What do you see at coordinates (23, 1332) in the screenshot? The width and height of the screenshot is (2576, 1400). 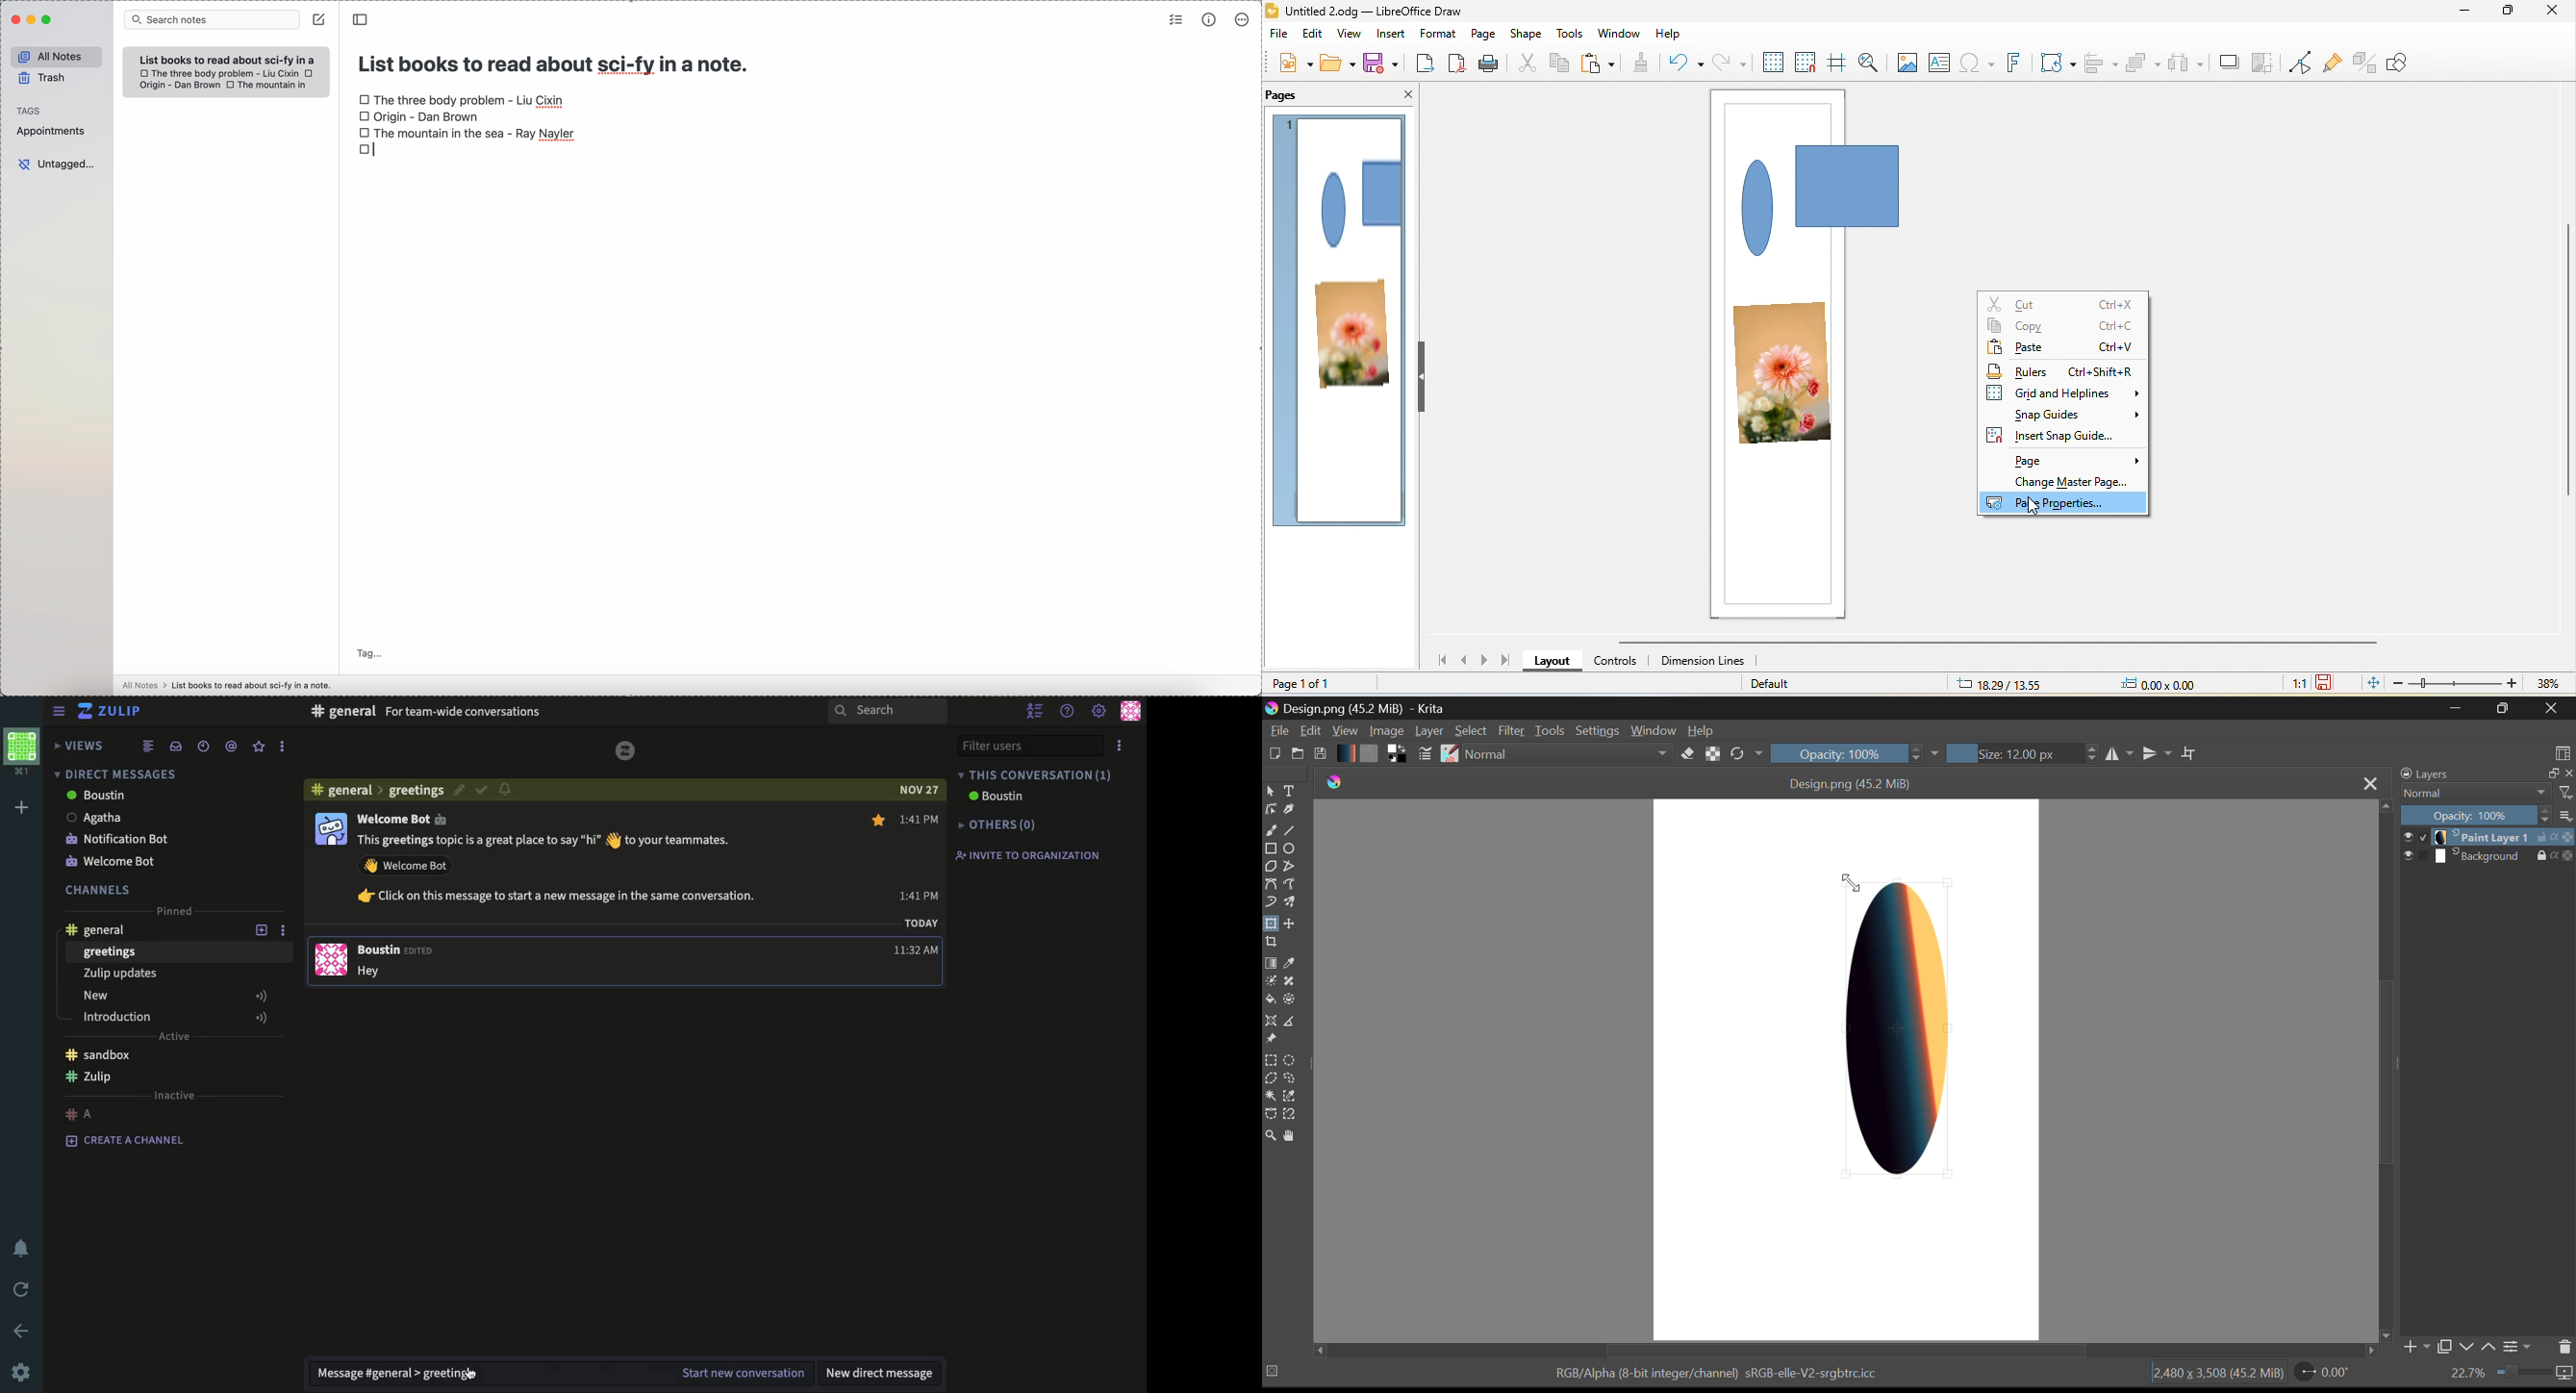 I see `back ` at bounding box center [23, 1332].